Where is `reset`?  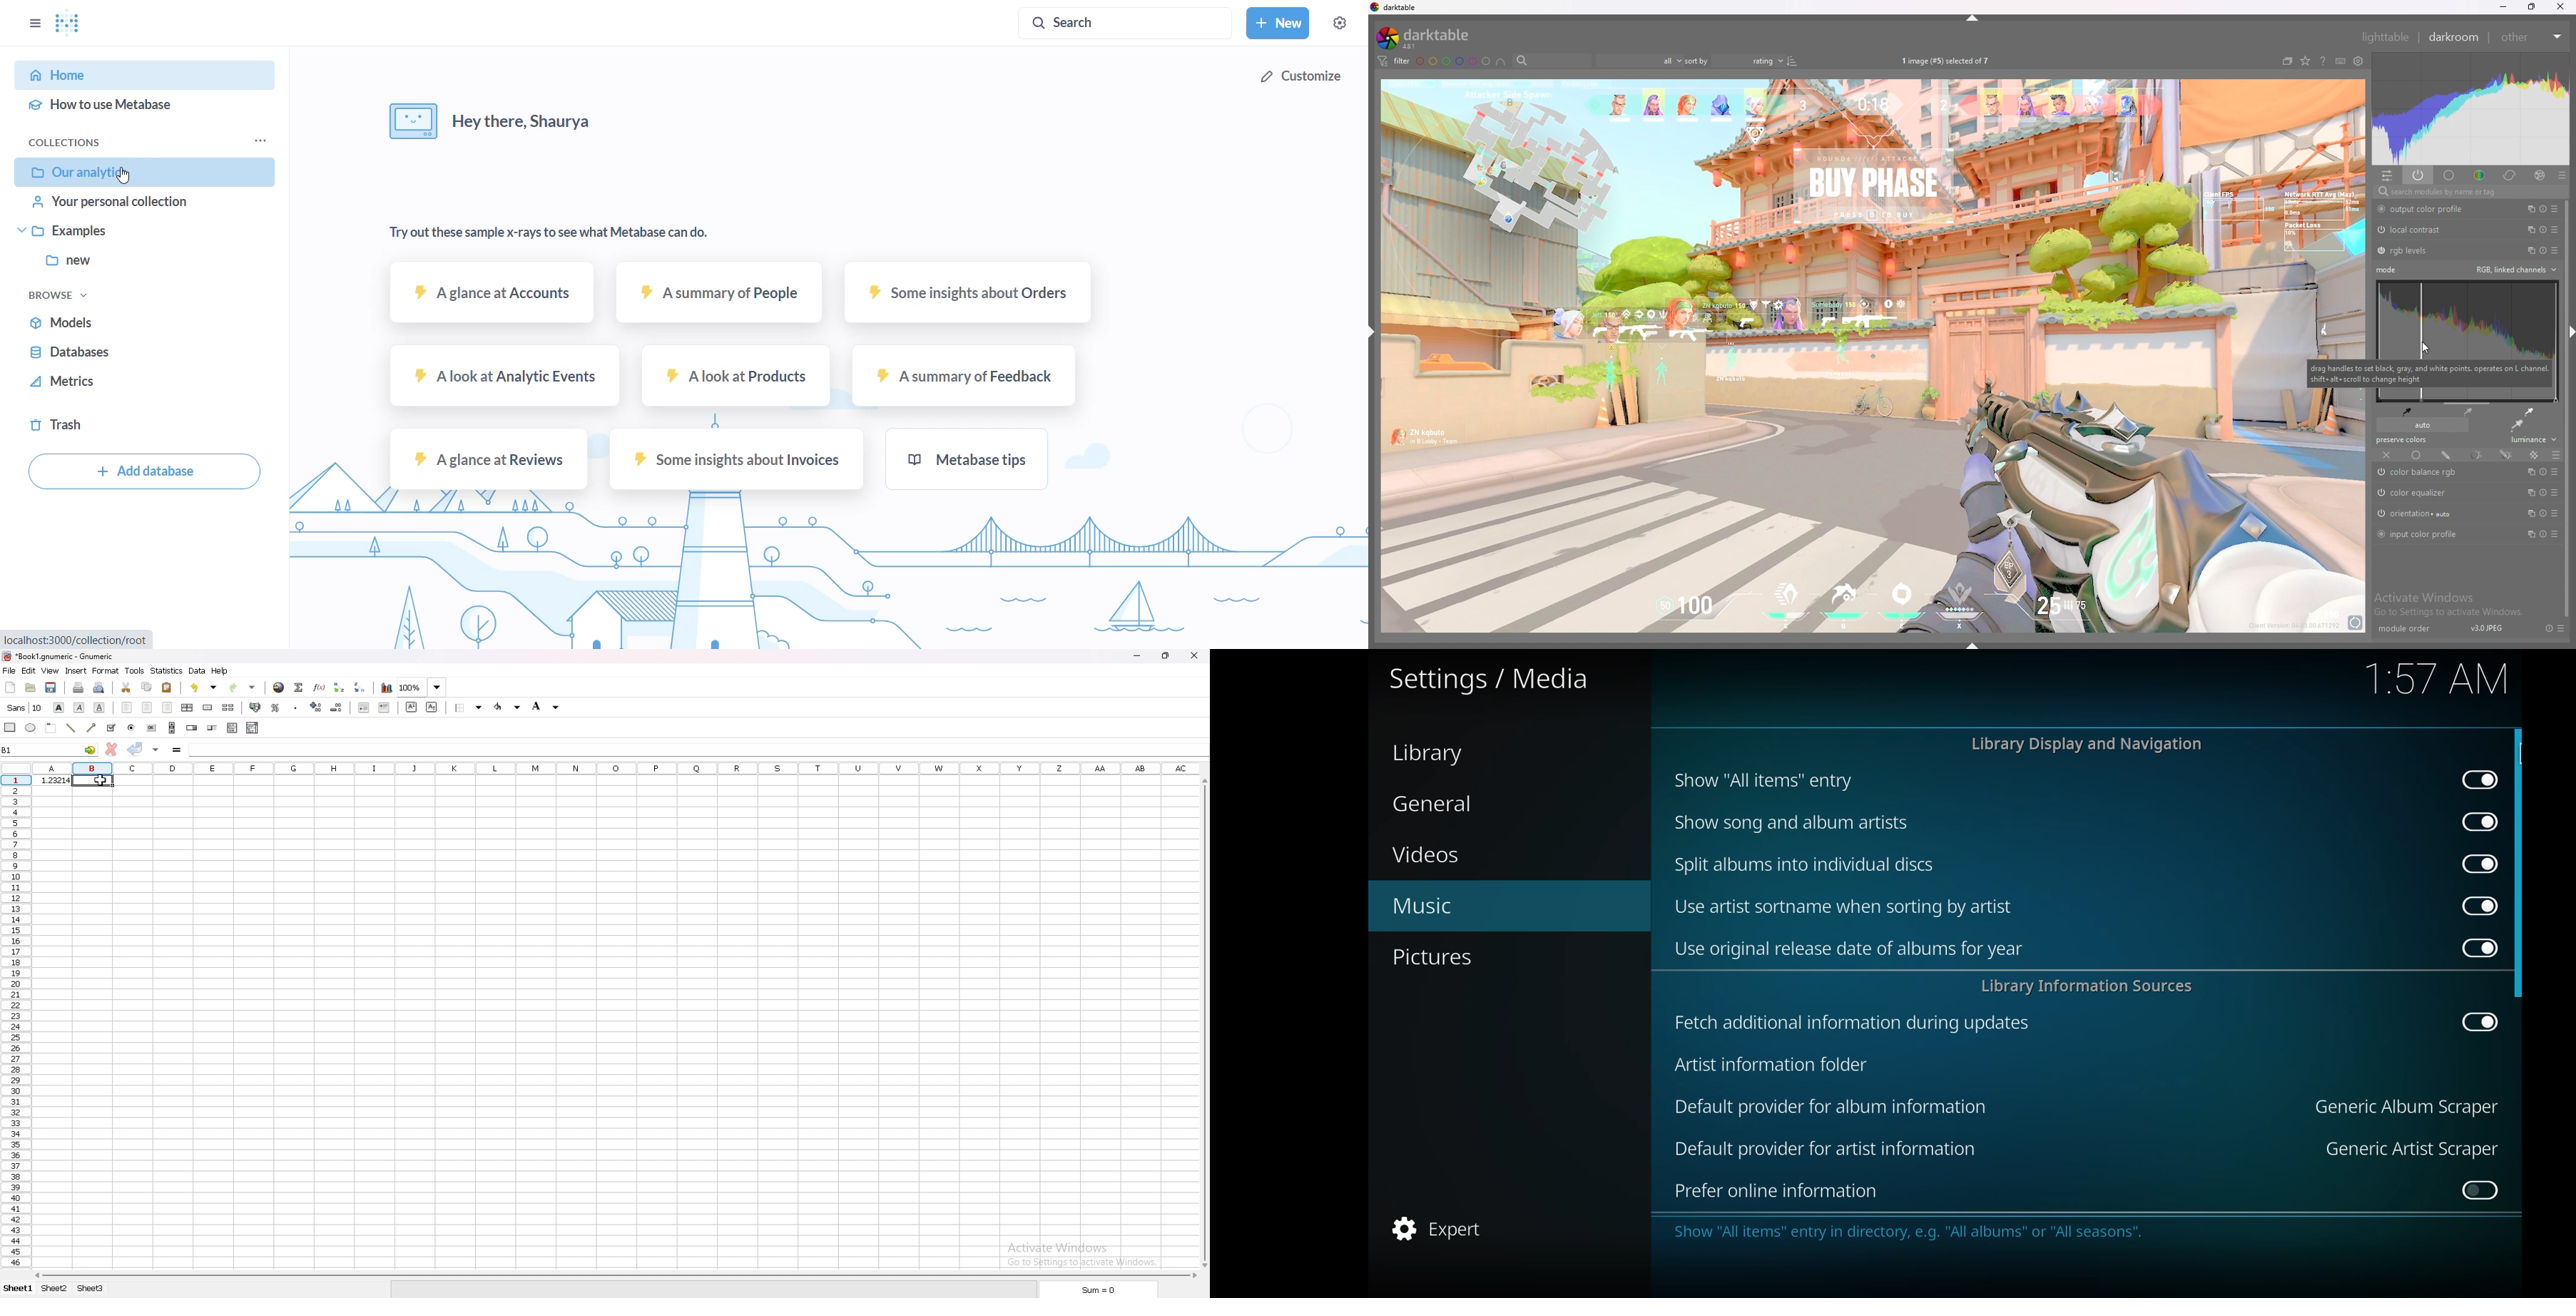 reset is located at coordinates (2542, 230).